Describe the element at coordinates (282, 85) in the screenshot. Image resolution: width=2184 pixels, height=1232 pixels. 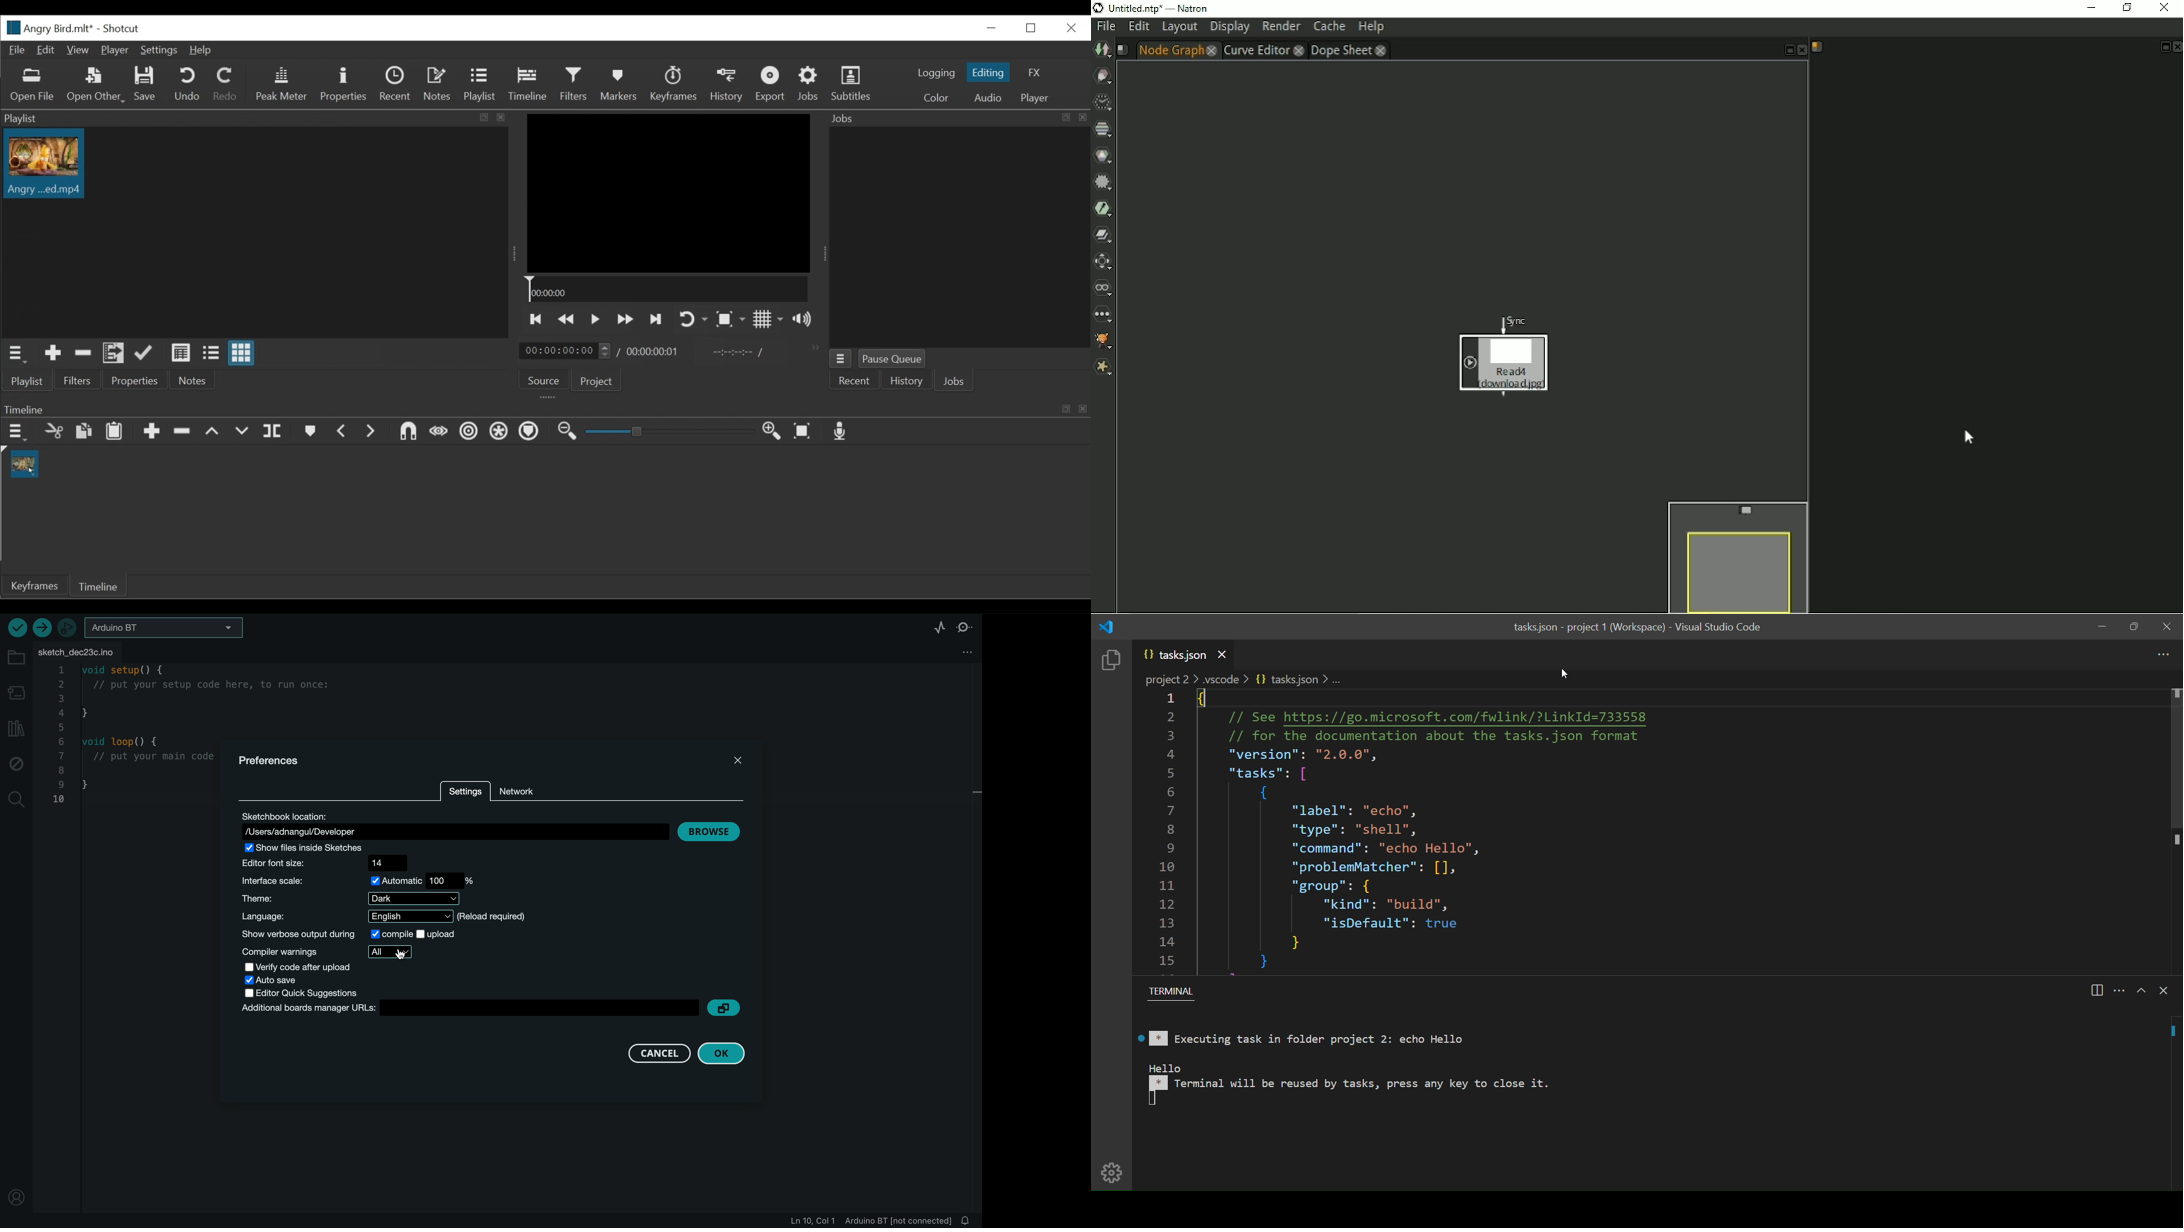
I see `Peak Meter` at that location.